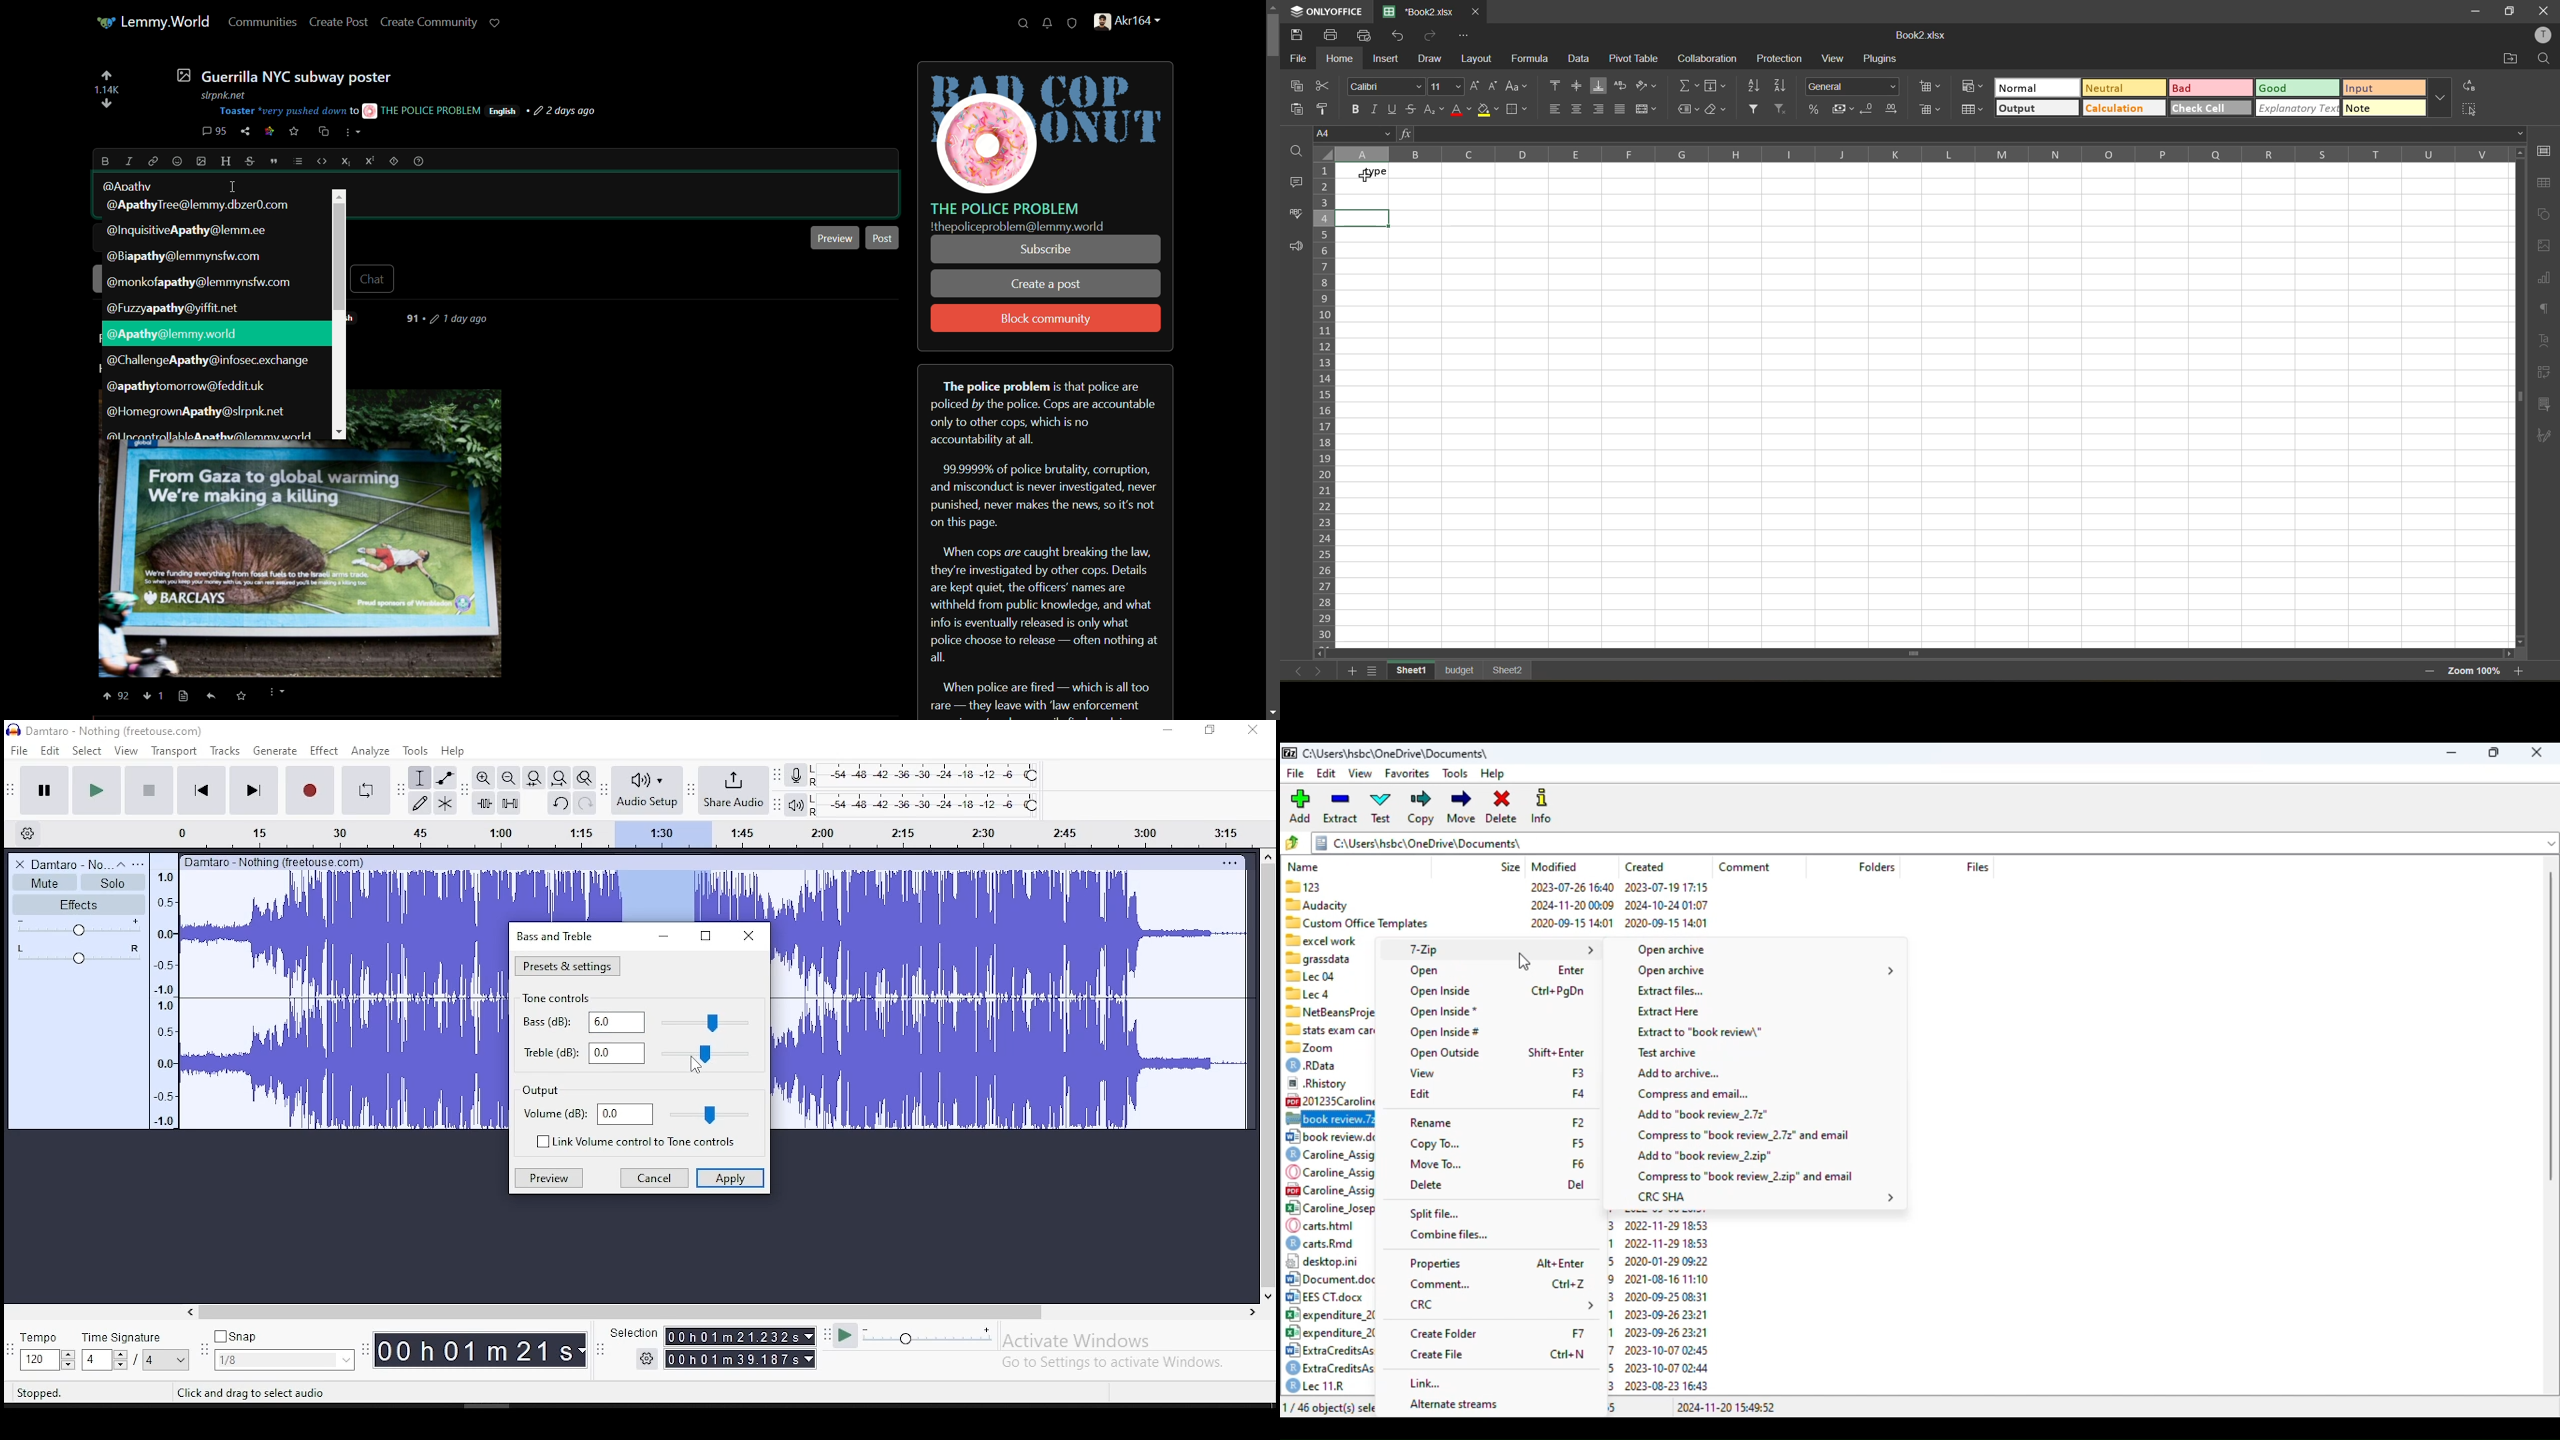 Image resolution: width=2576 pixels, height=1456 pixels. What do you see at coordinates (1476, 10) in the screenshot?
I see `close tab` at bounding box center [1476, 10].